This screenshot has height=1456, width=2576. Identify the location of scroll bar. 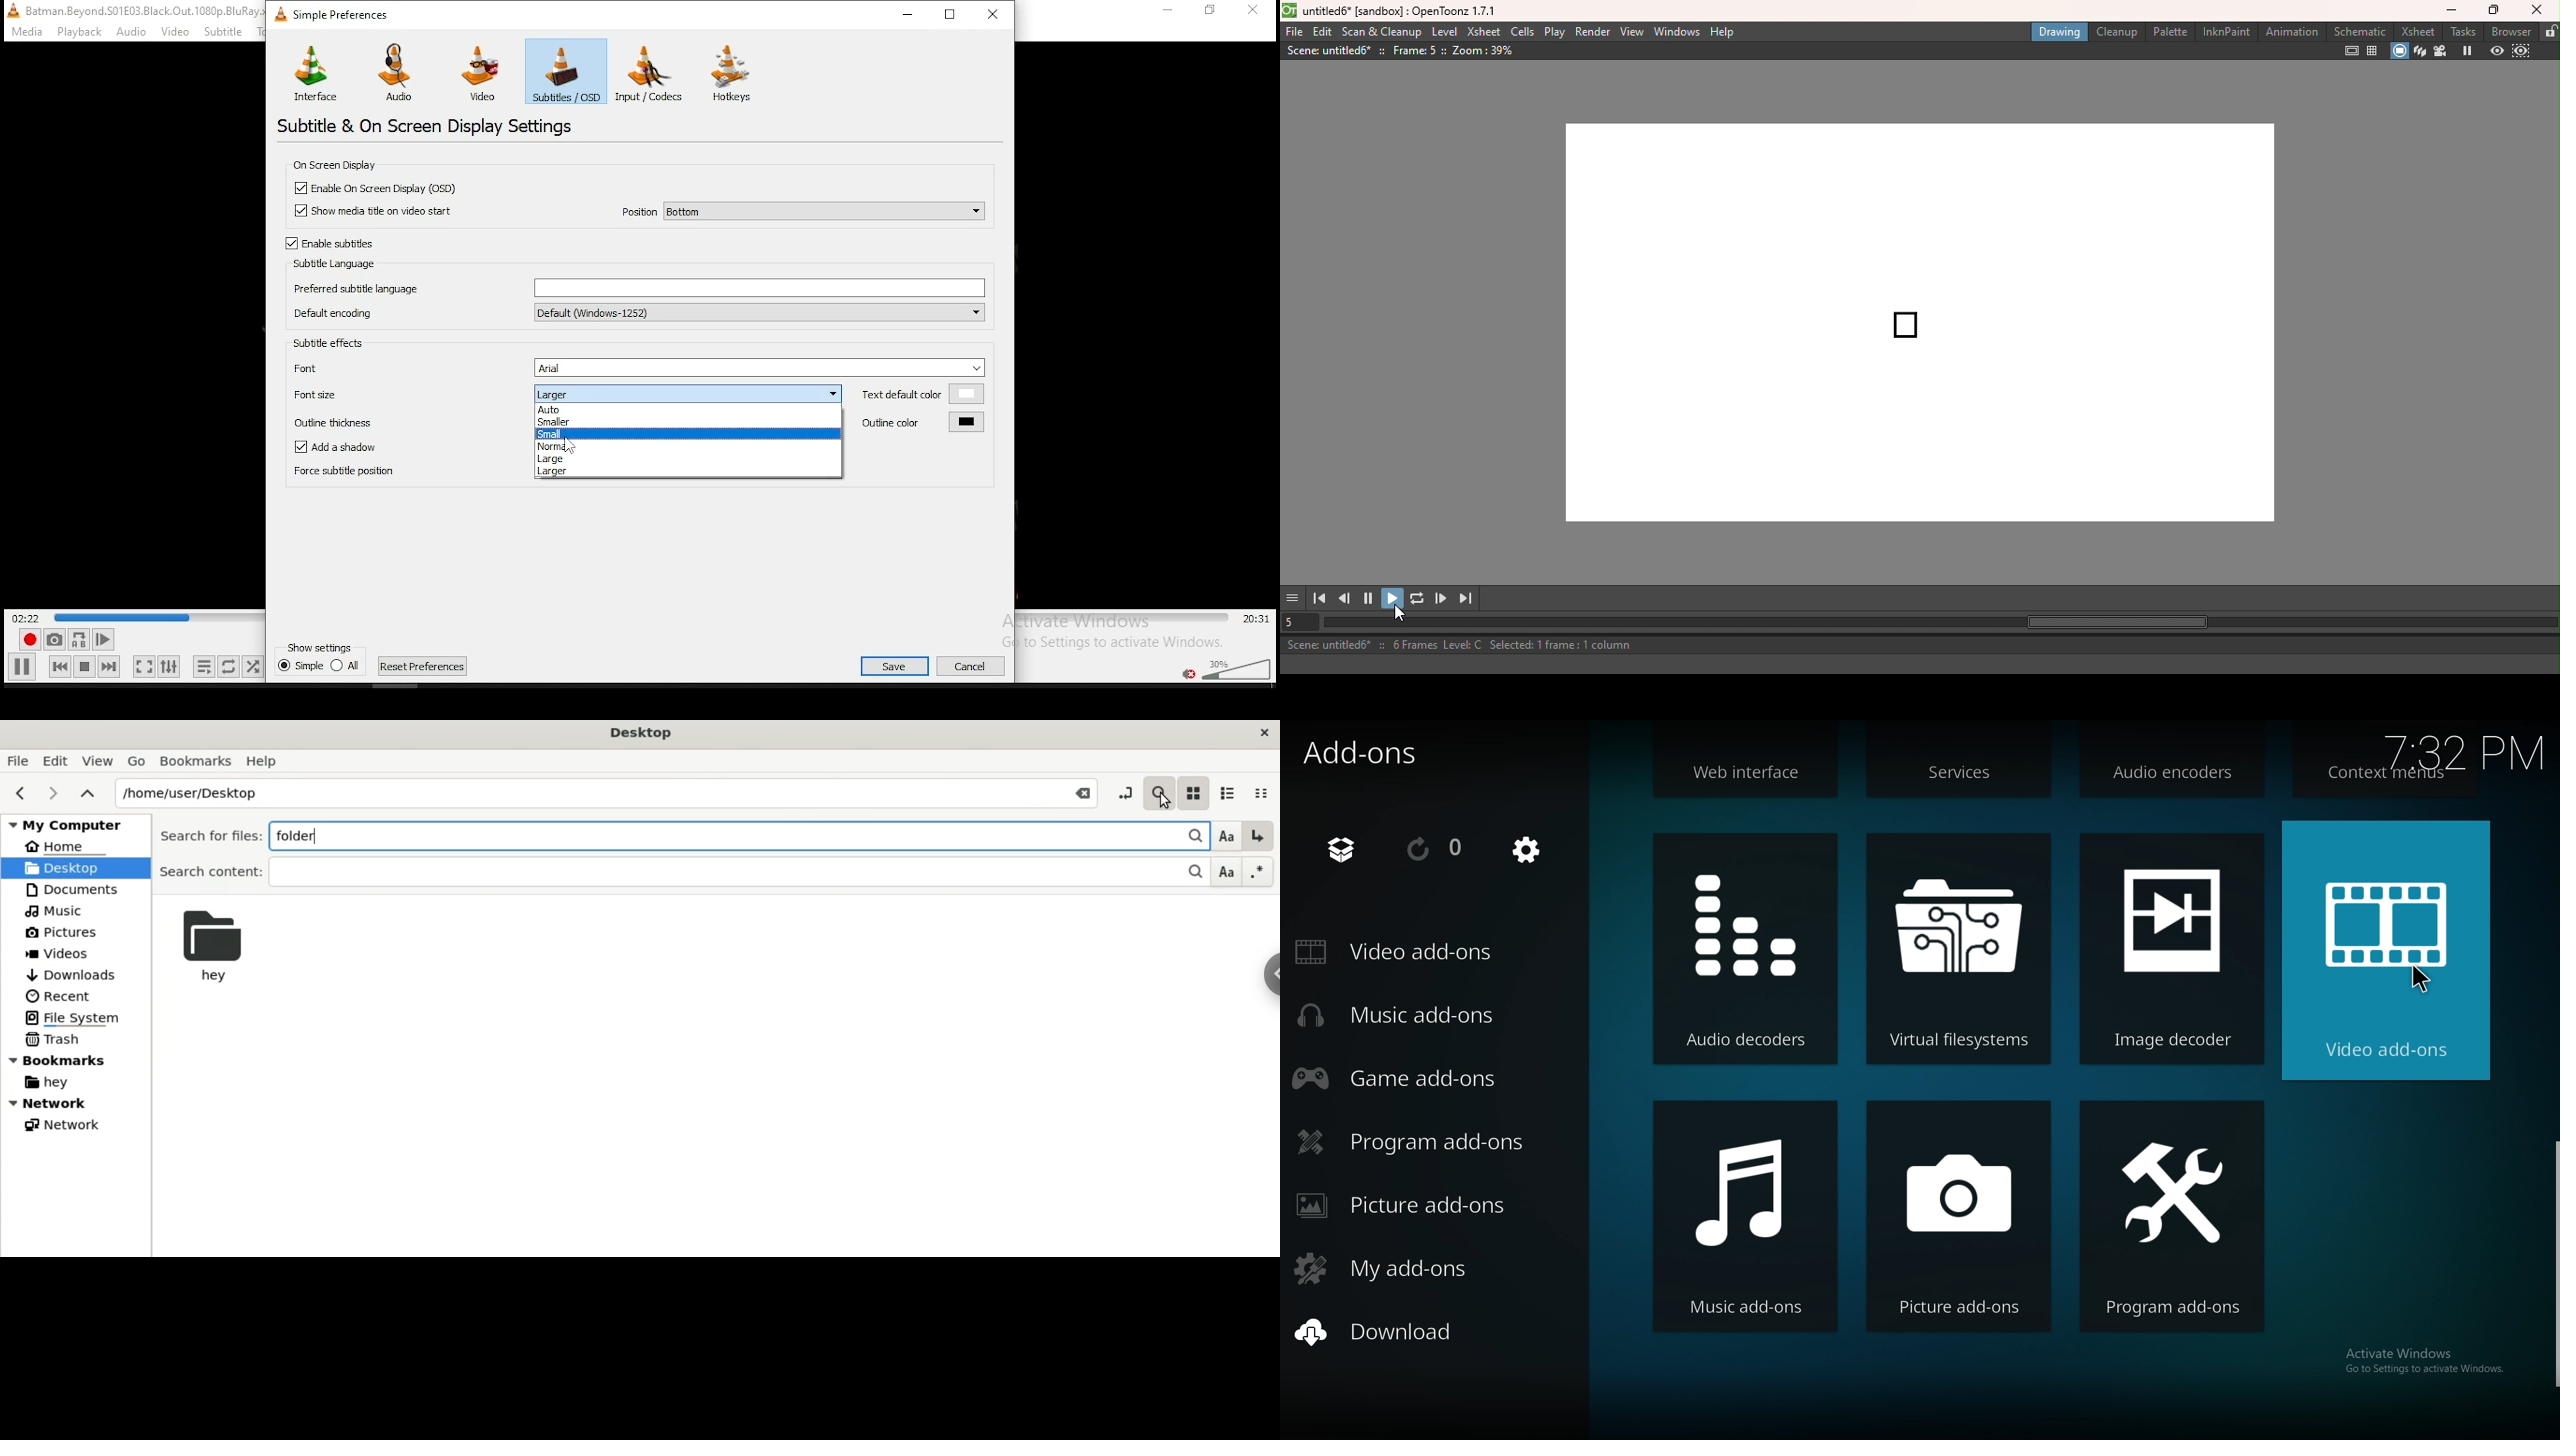
(2554, 1265).